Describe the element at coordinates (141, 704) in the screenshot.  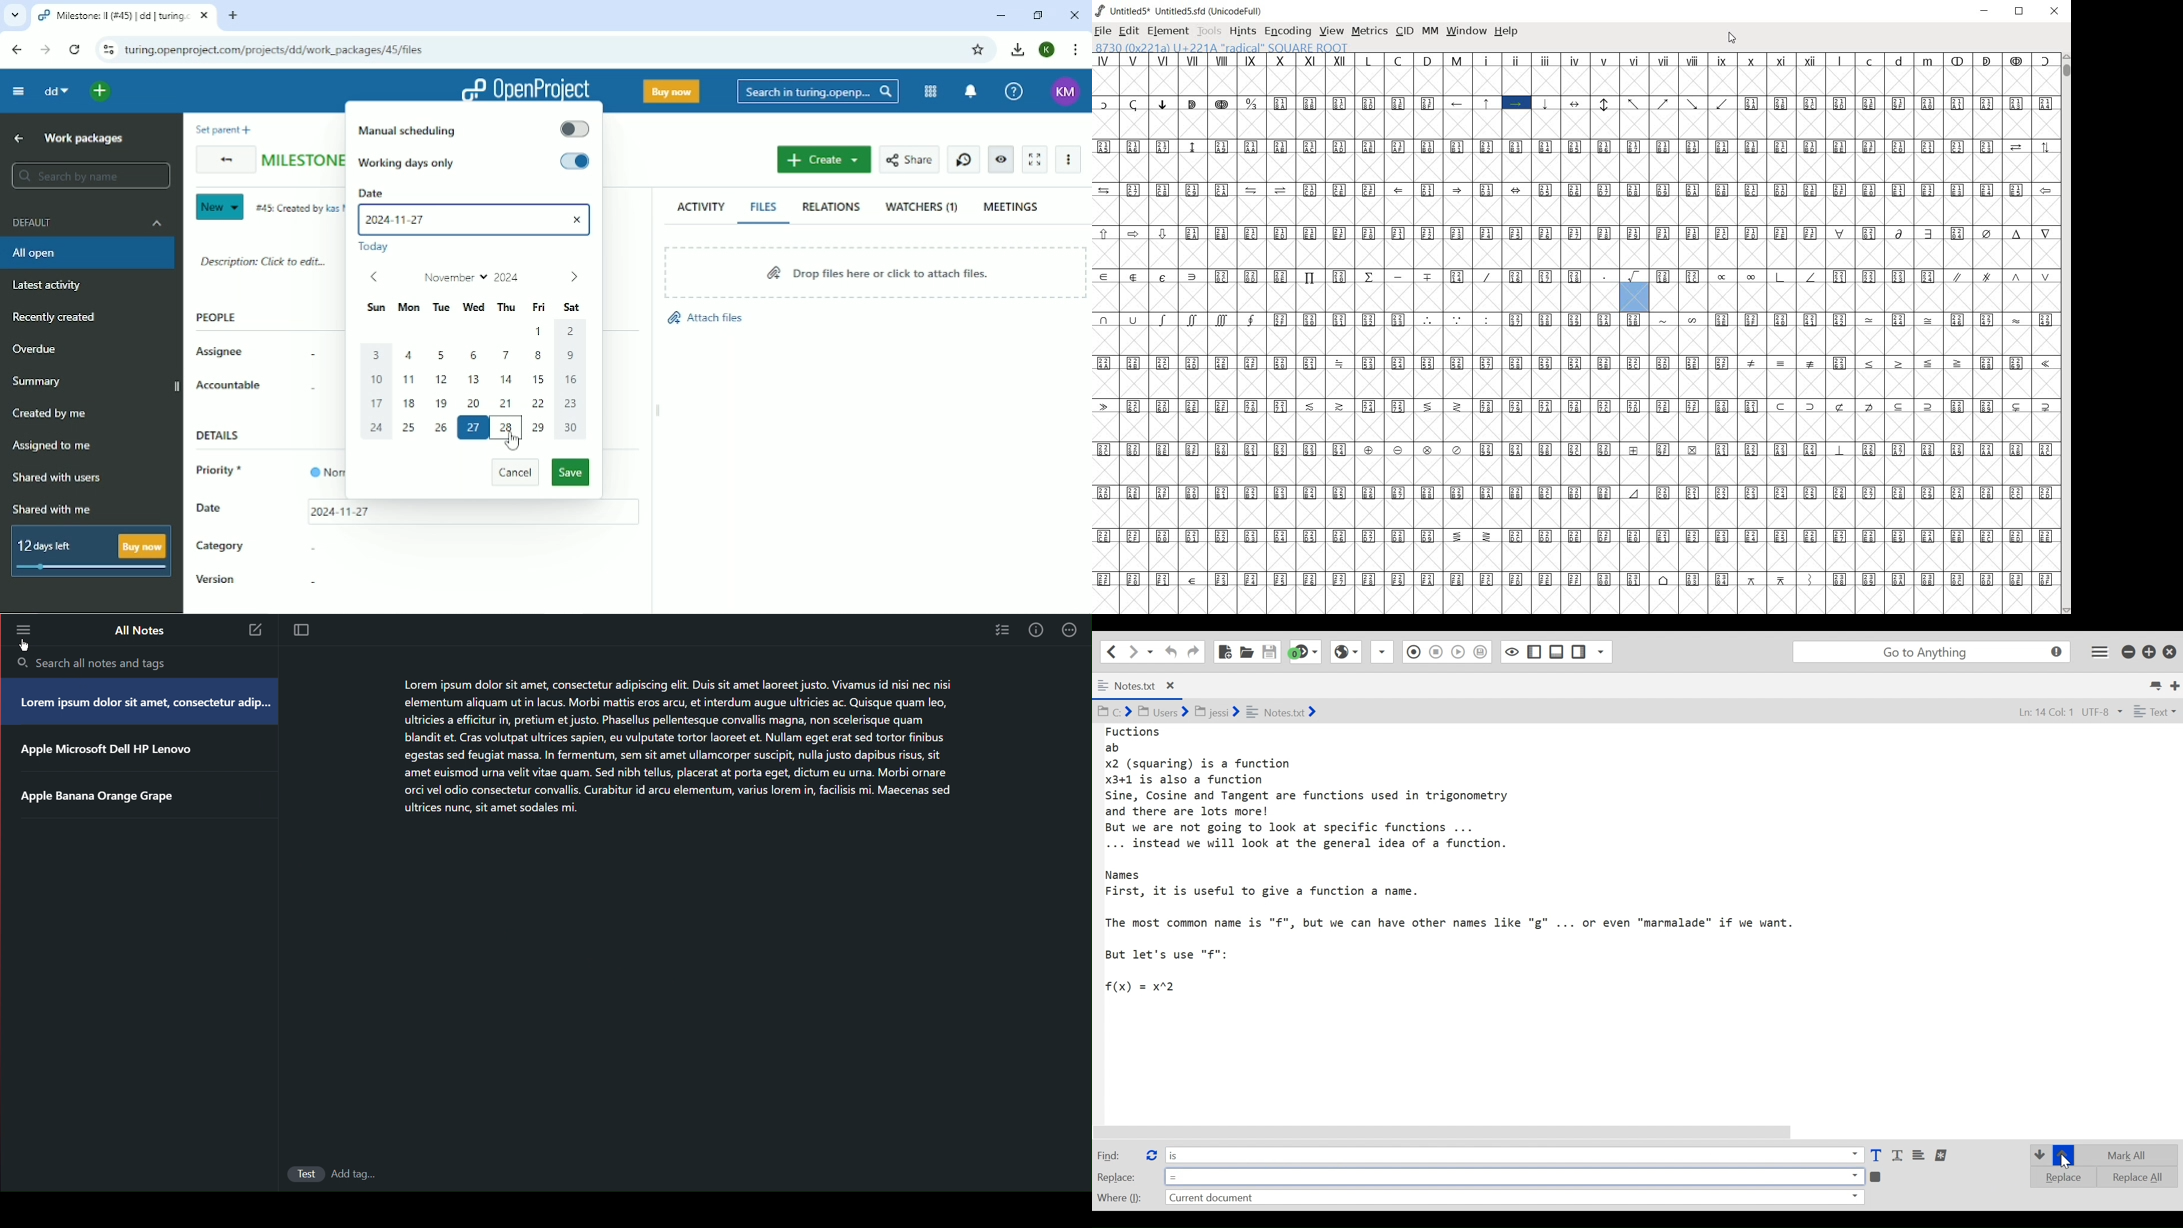
I see `Lorem ipsum dolor sit amet, consectetur adip..` at that location.